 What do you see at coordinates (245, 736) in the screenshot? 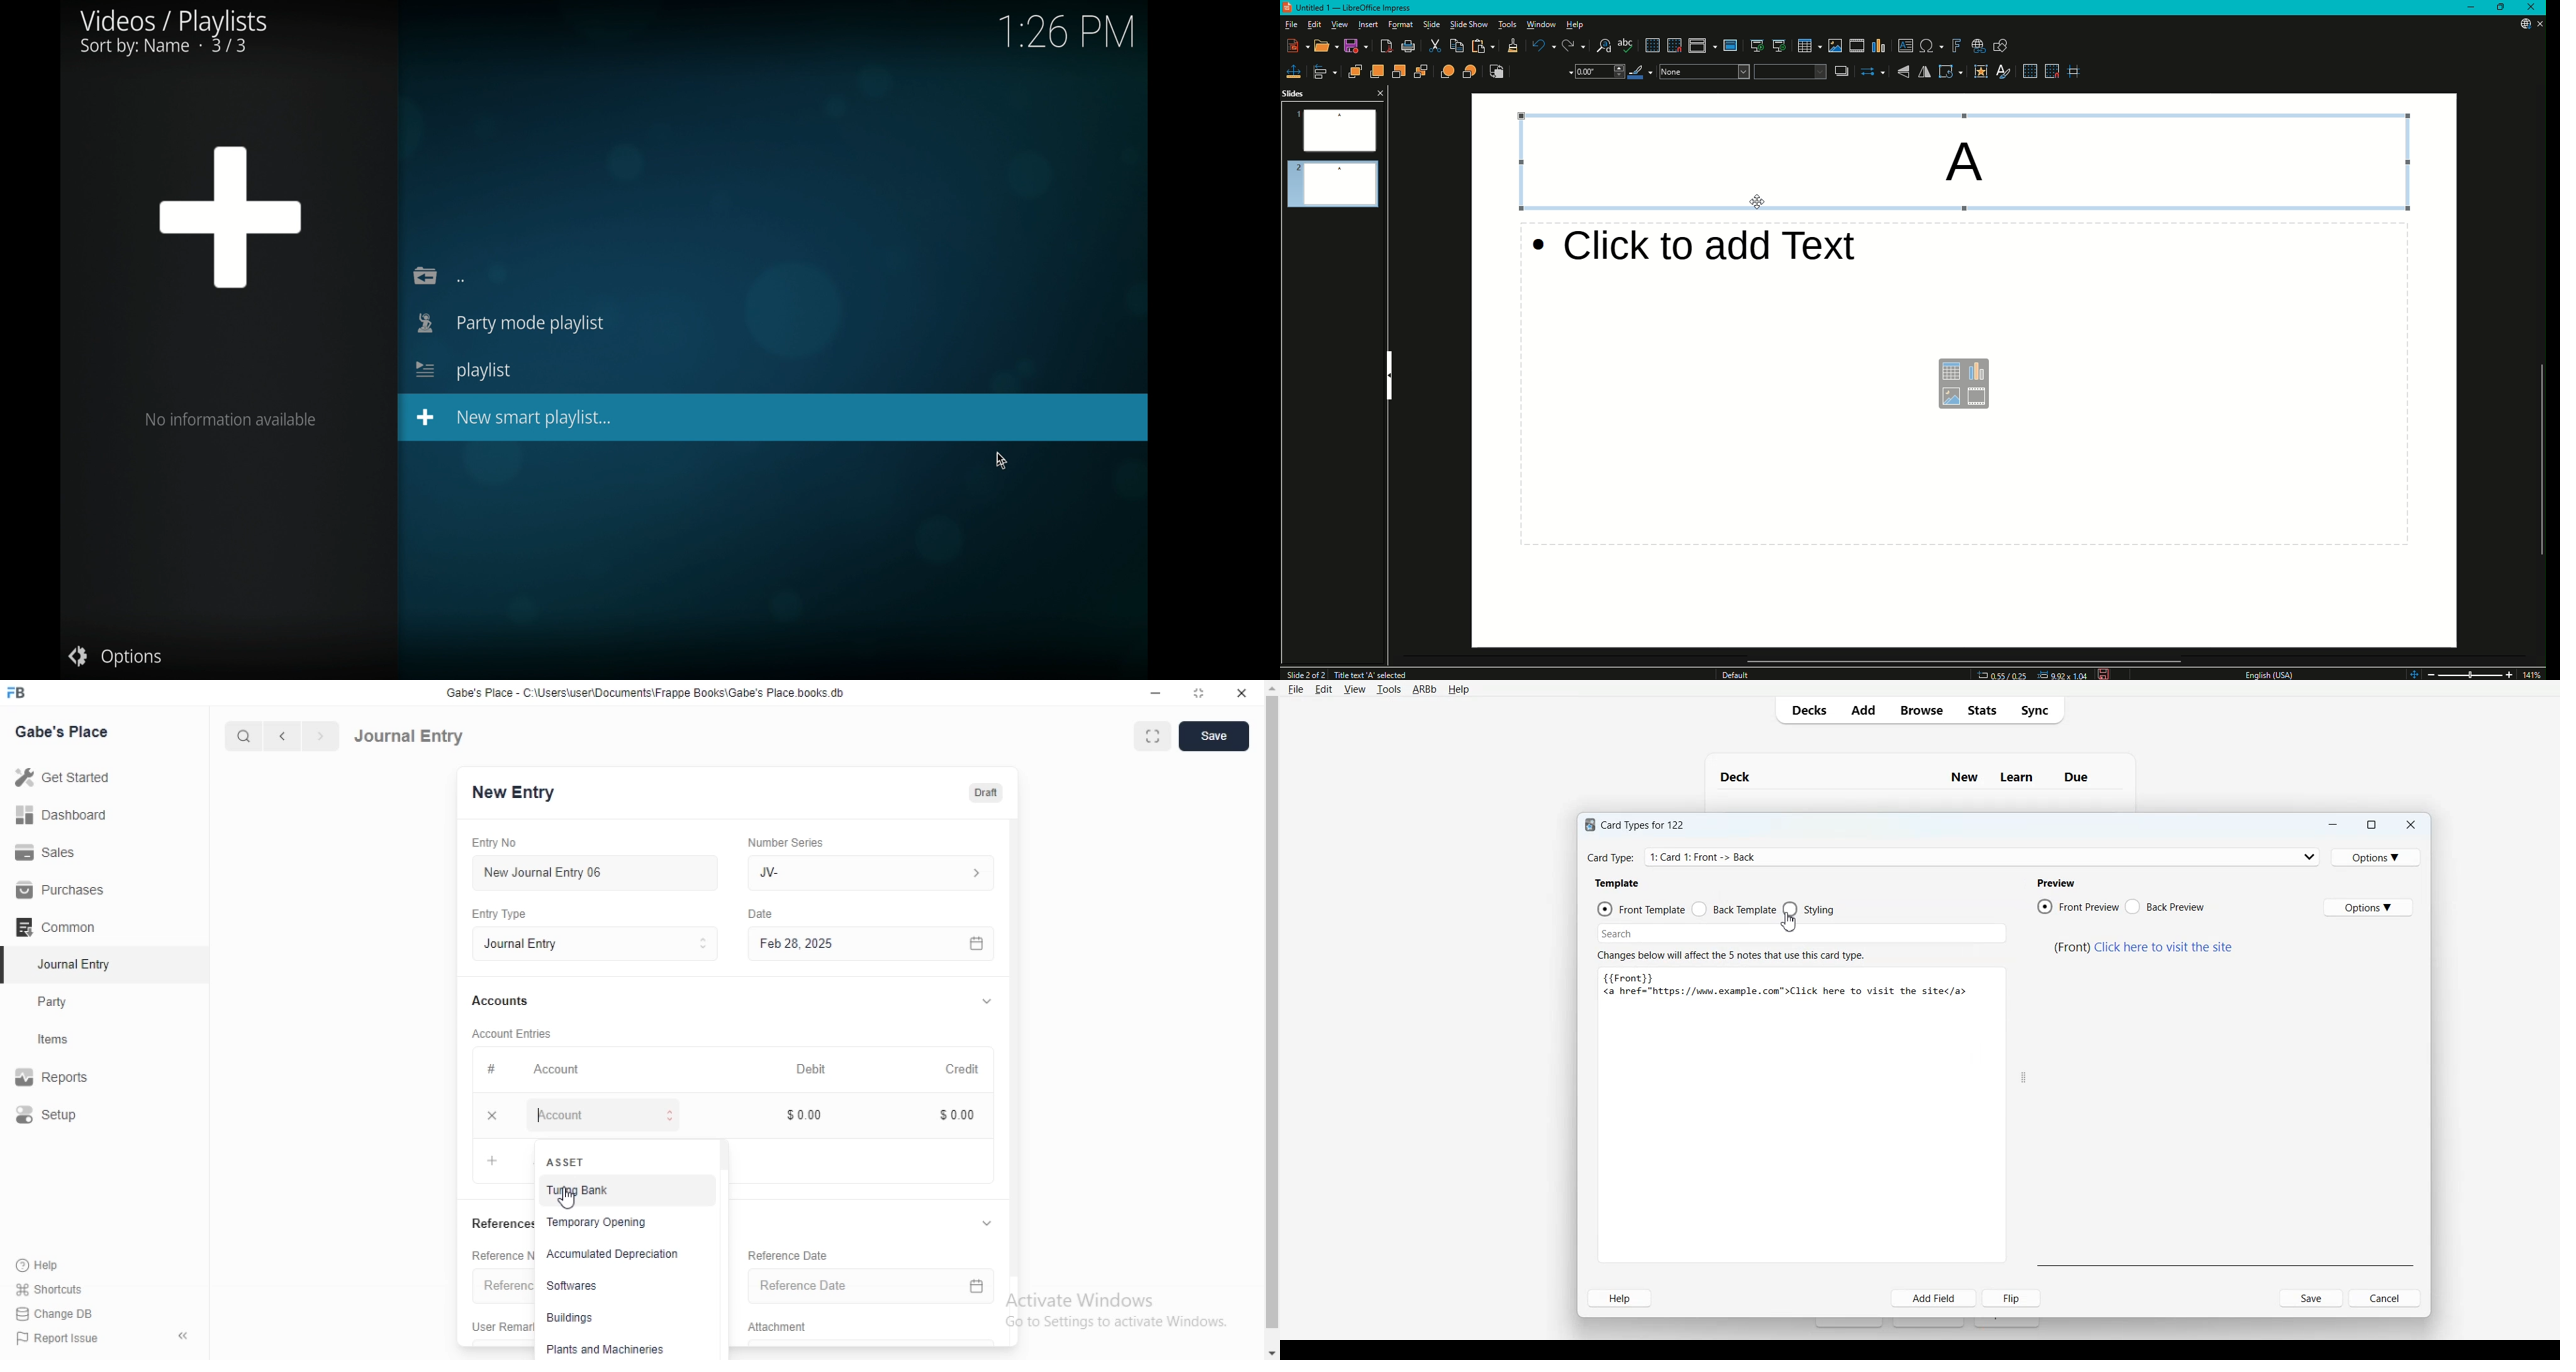
I see `search` at bounding box center [245, 736].